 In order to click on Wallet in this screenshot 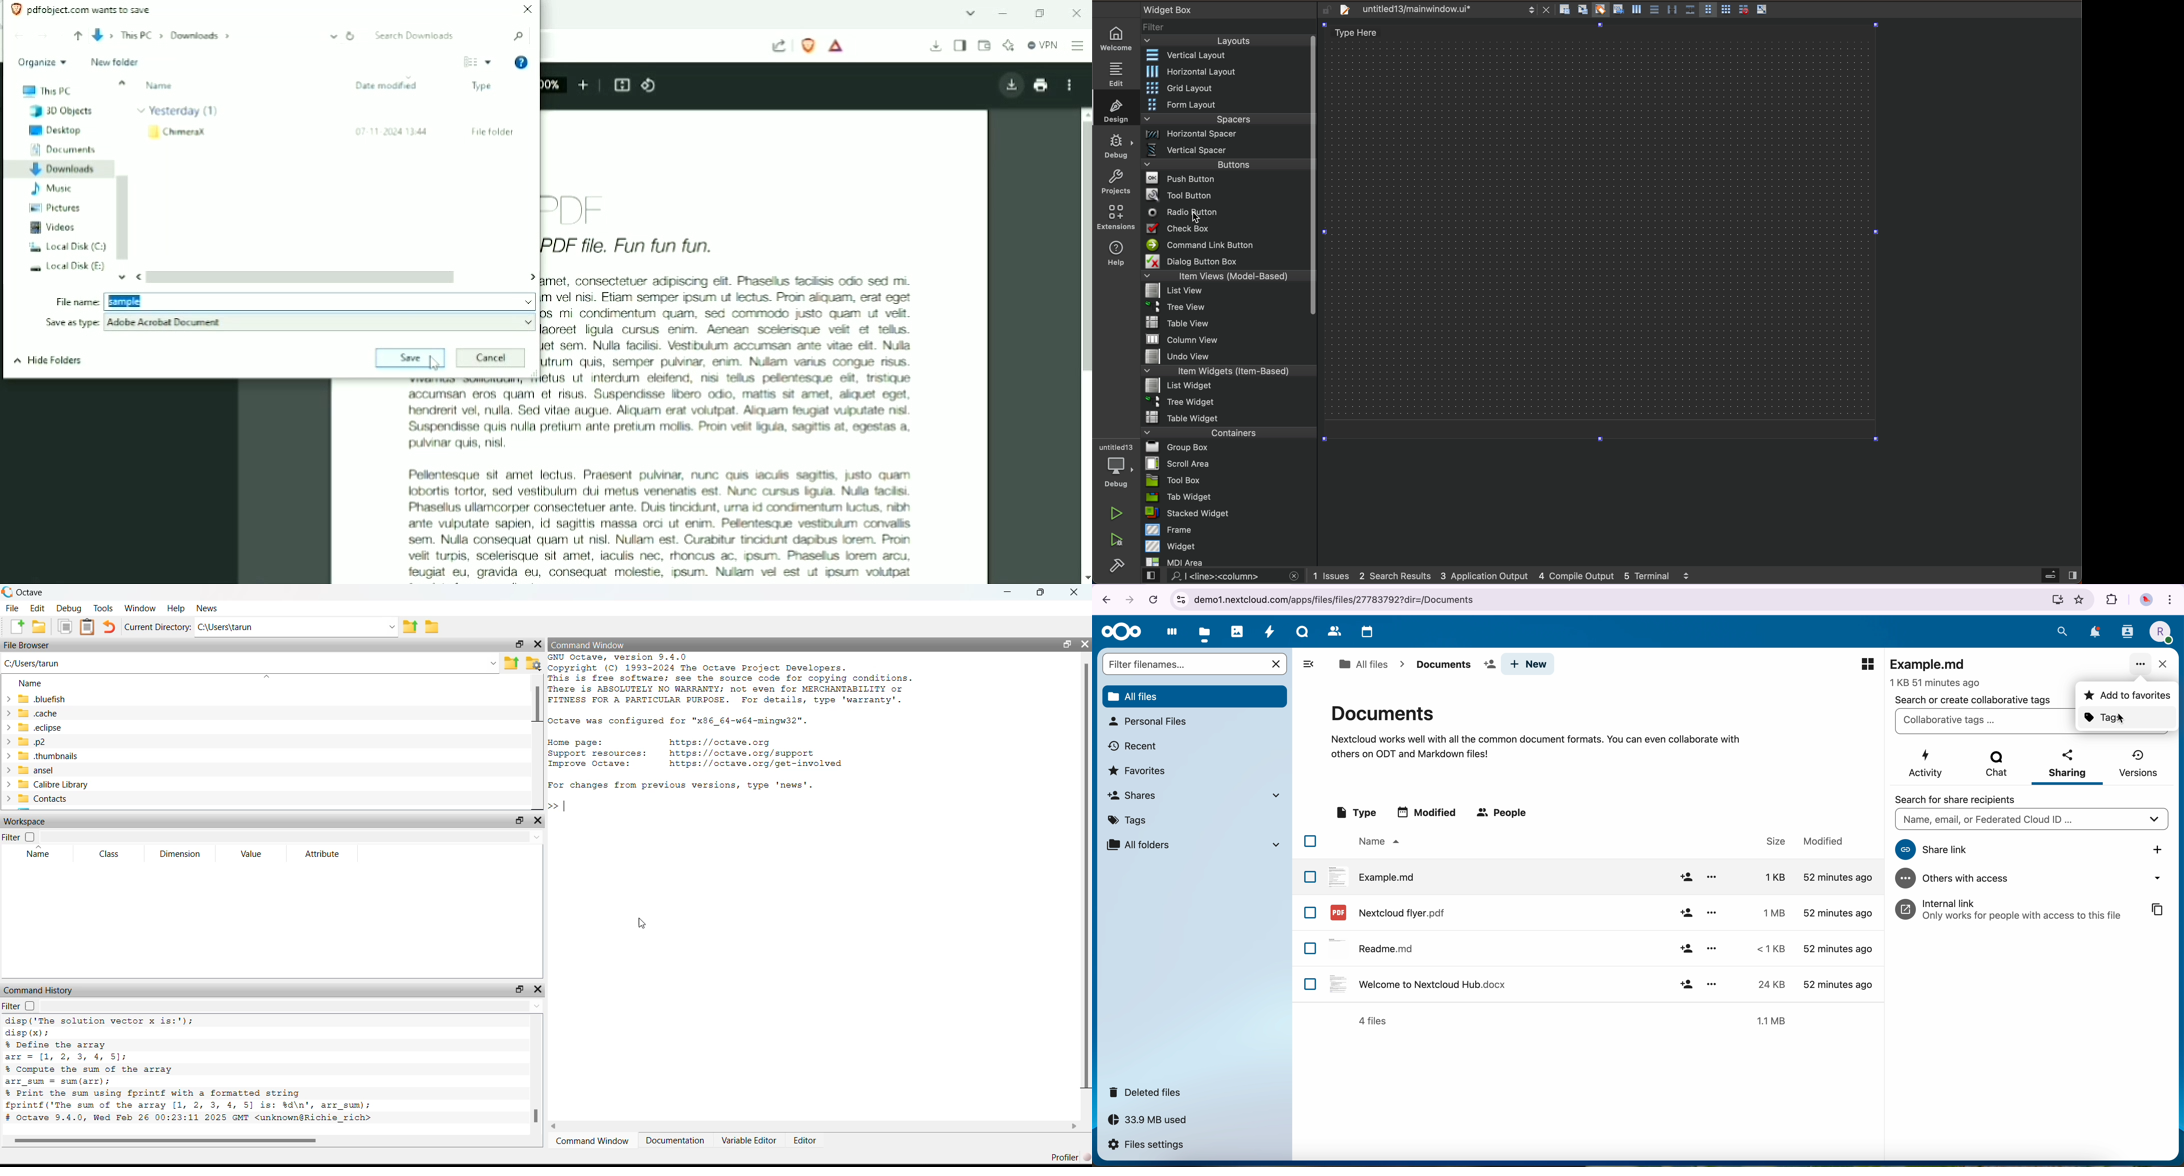, I will do `click(984, 46)`.